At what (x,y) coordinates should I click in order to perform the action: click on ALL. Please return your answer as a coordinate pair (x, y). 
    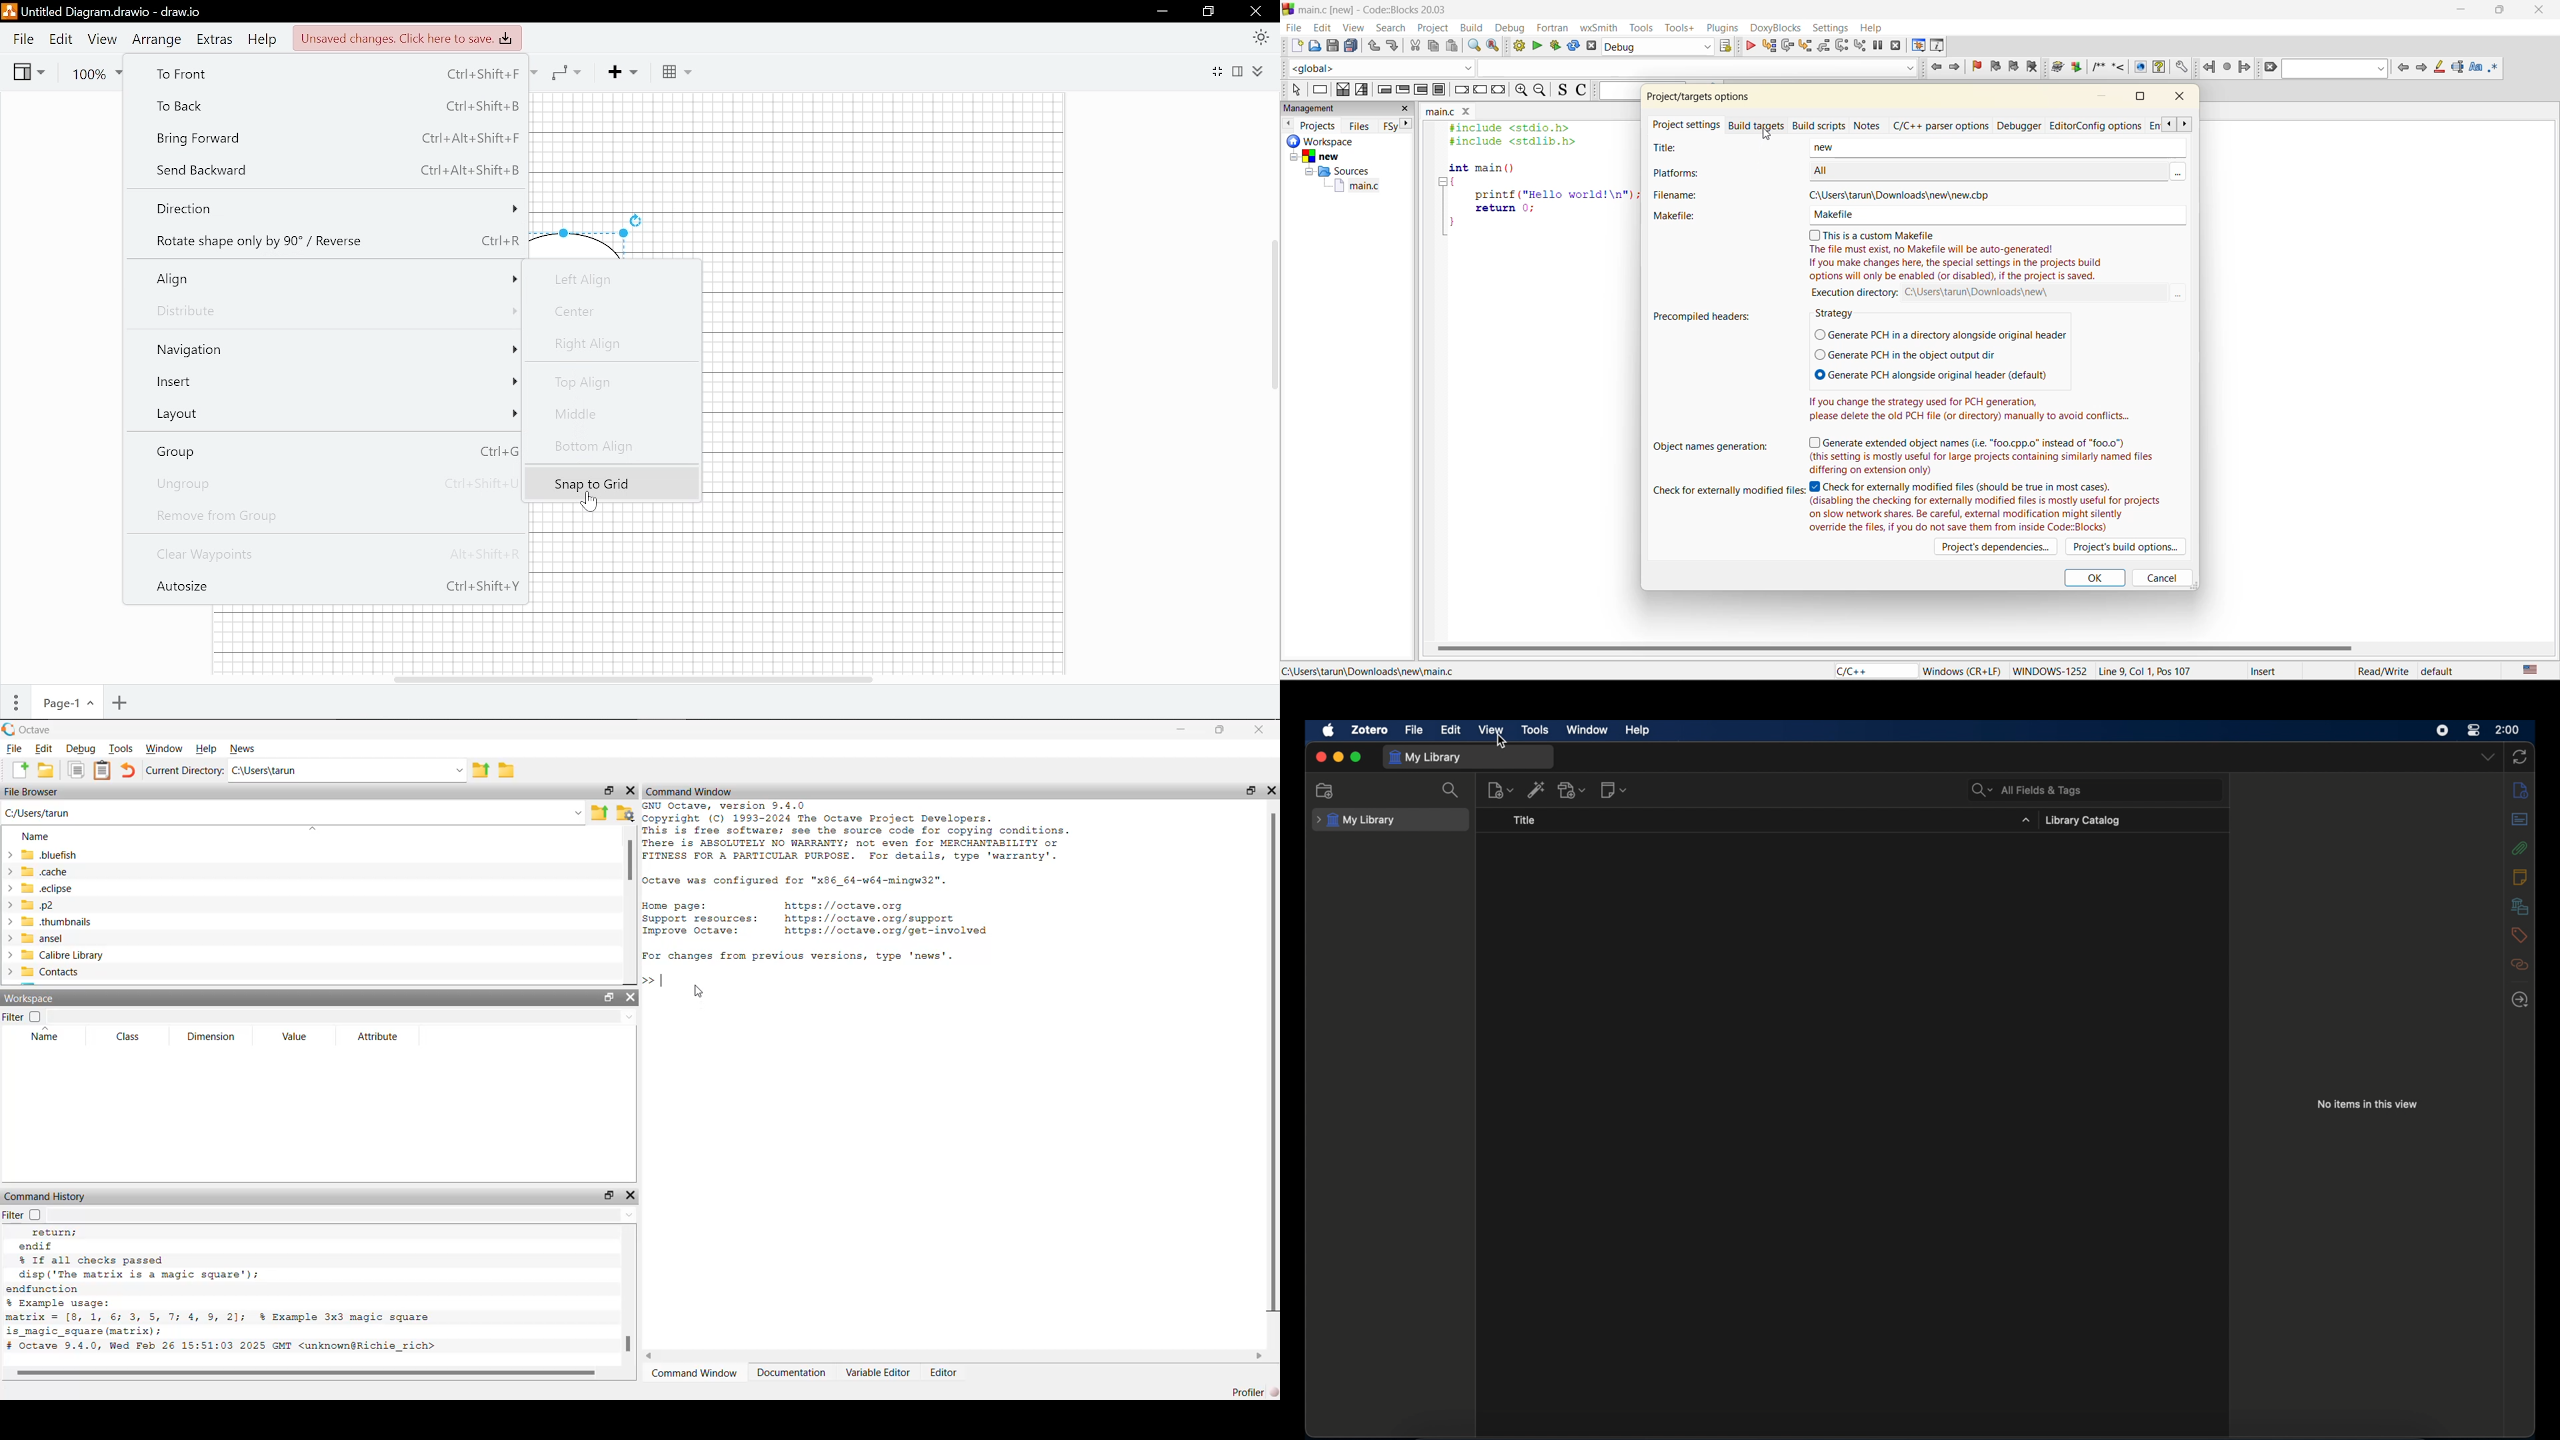
    Looking at the image, I should click on (1875, 167).